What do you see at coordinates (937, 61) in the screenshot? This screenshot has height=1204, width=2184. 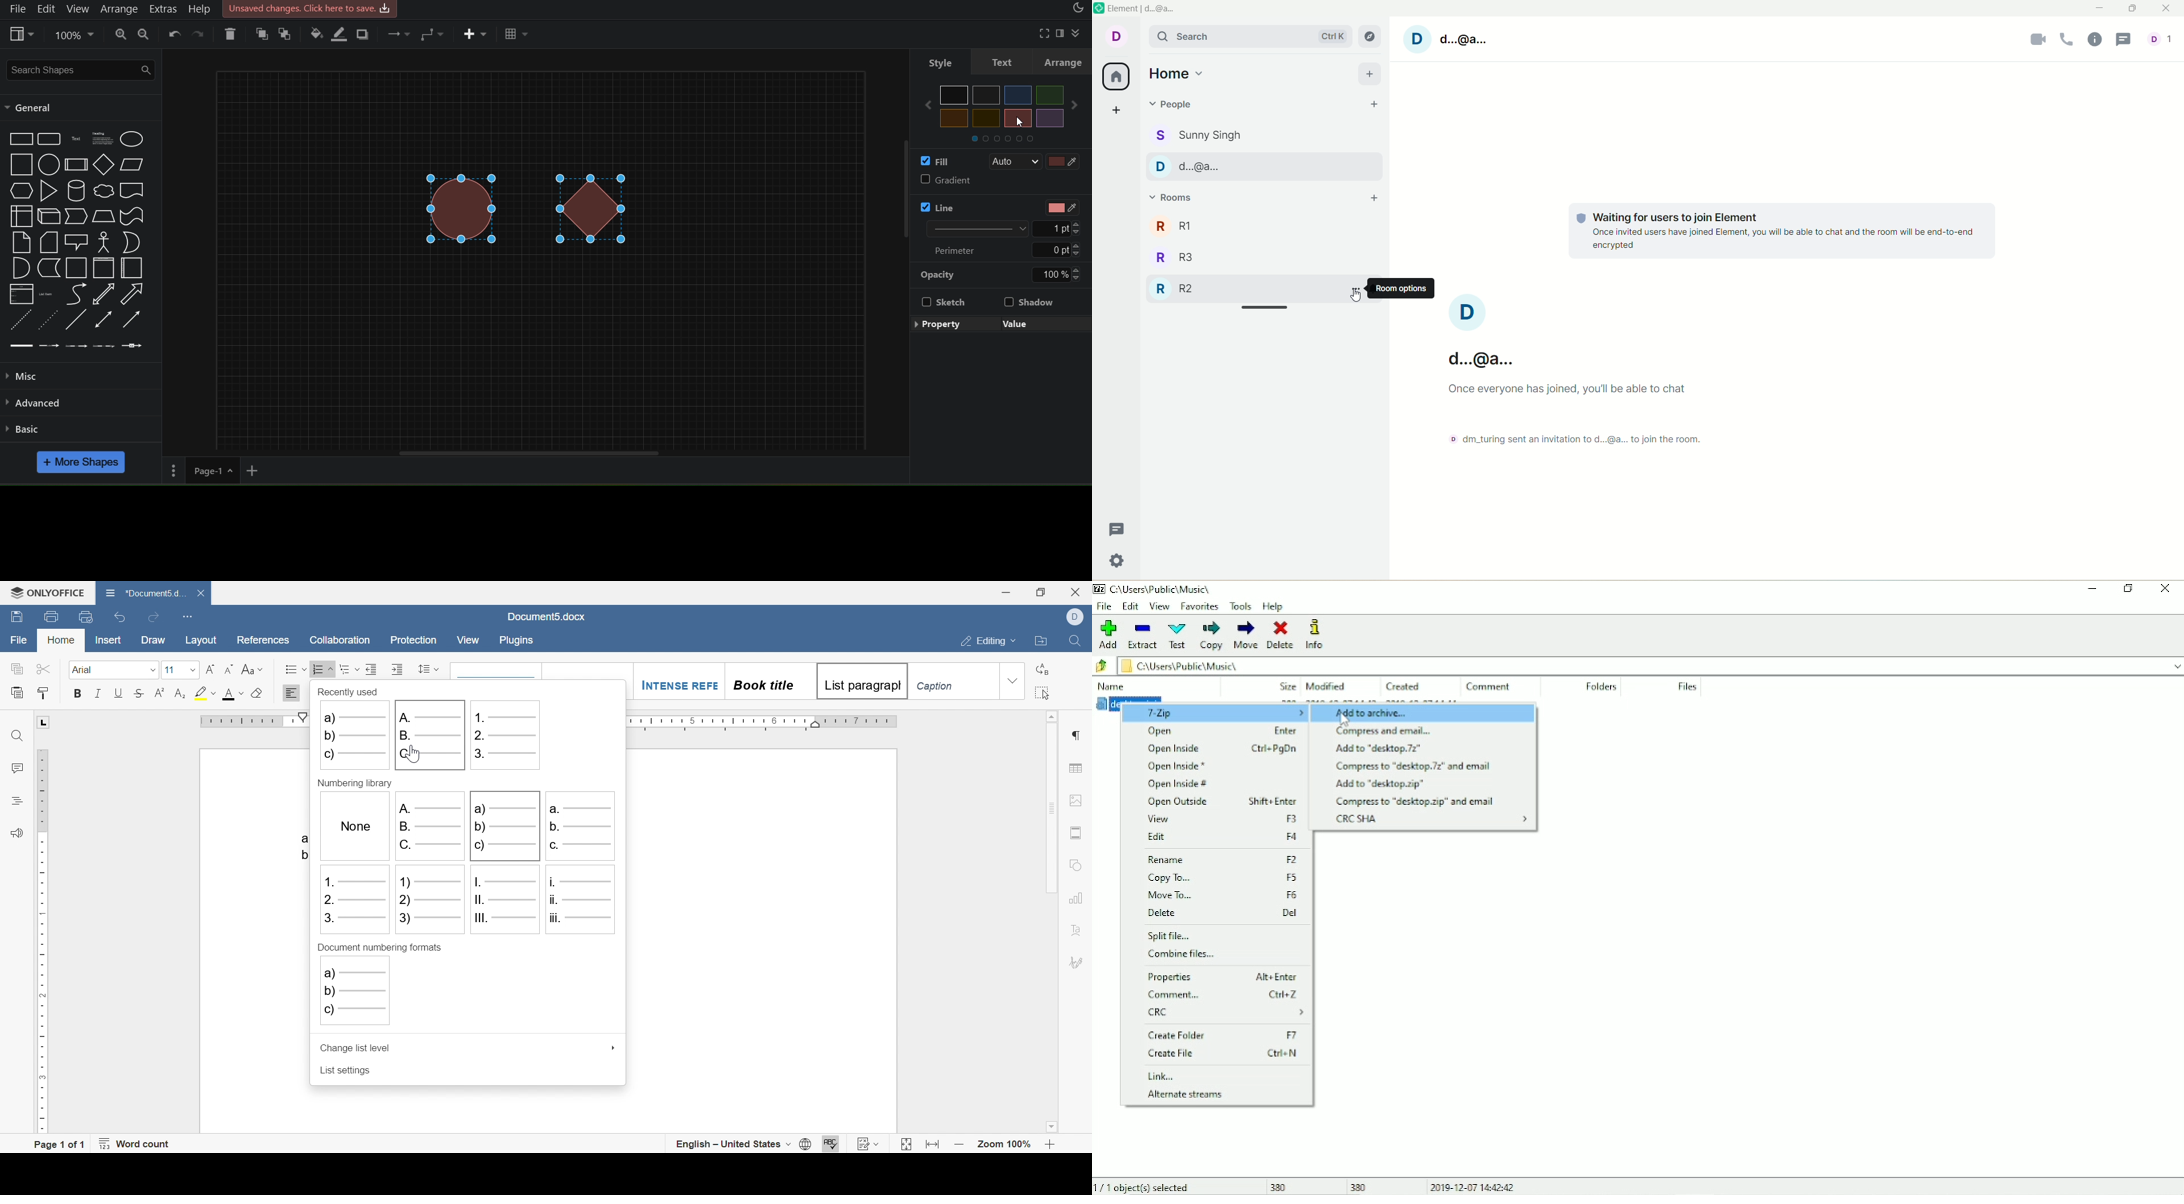 I see `style` at bounding box center [937, 61].